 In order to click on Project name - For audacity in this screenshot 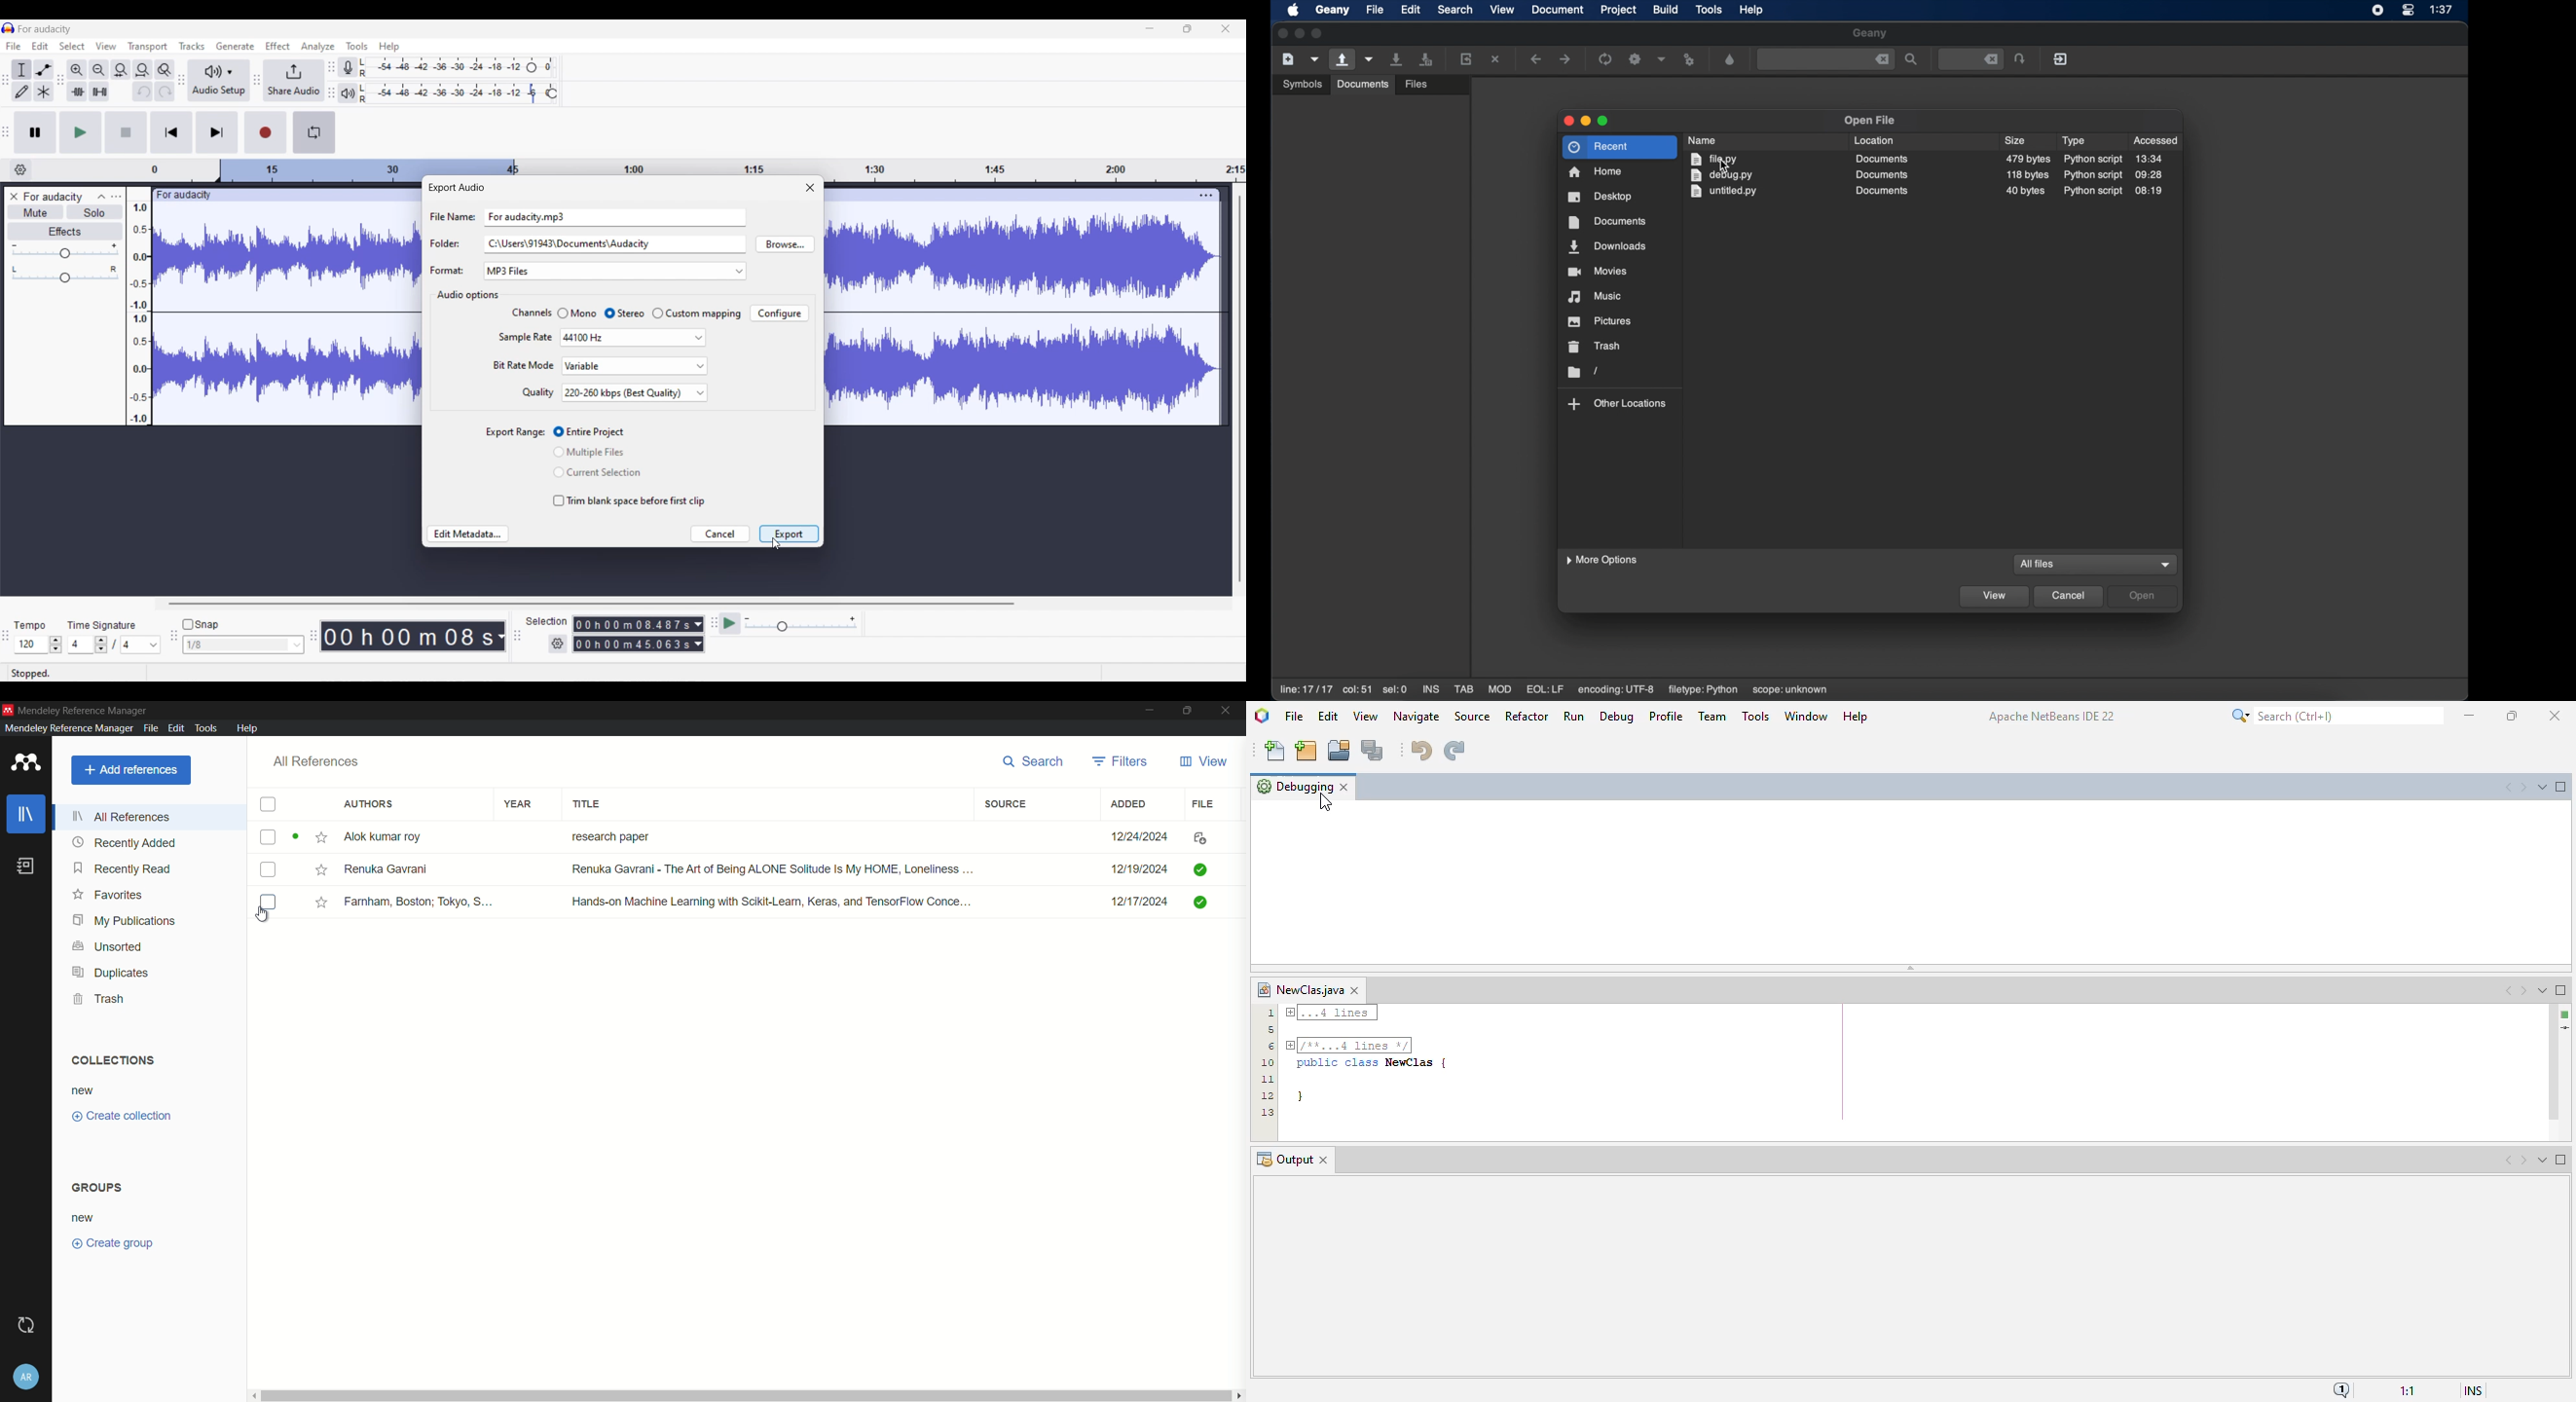, I will do `click(45, 29)`.